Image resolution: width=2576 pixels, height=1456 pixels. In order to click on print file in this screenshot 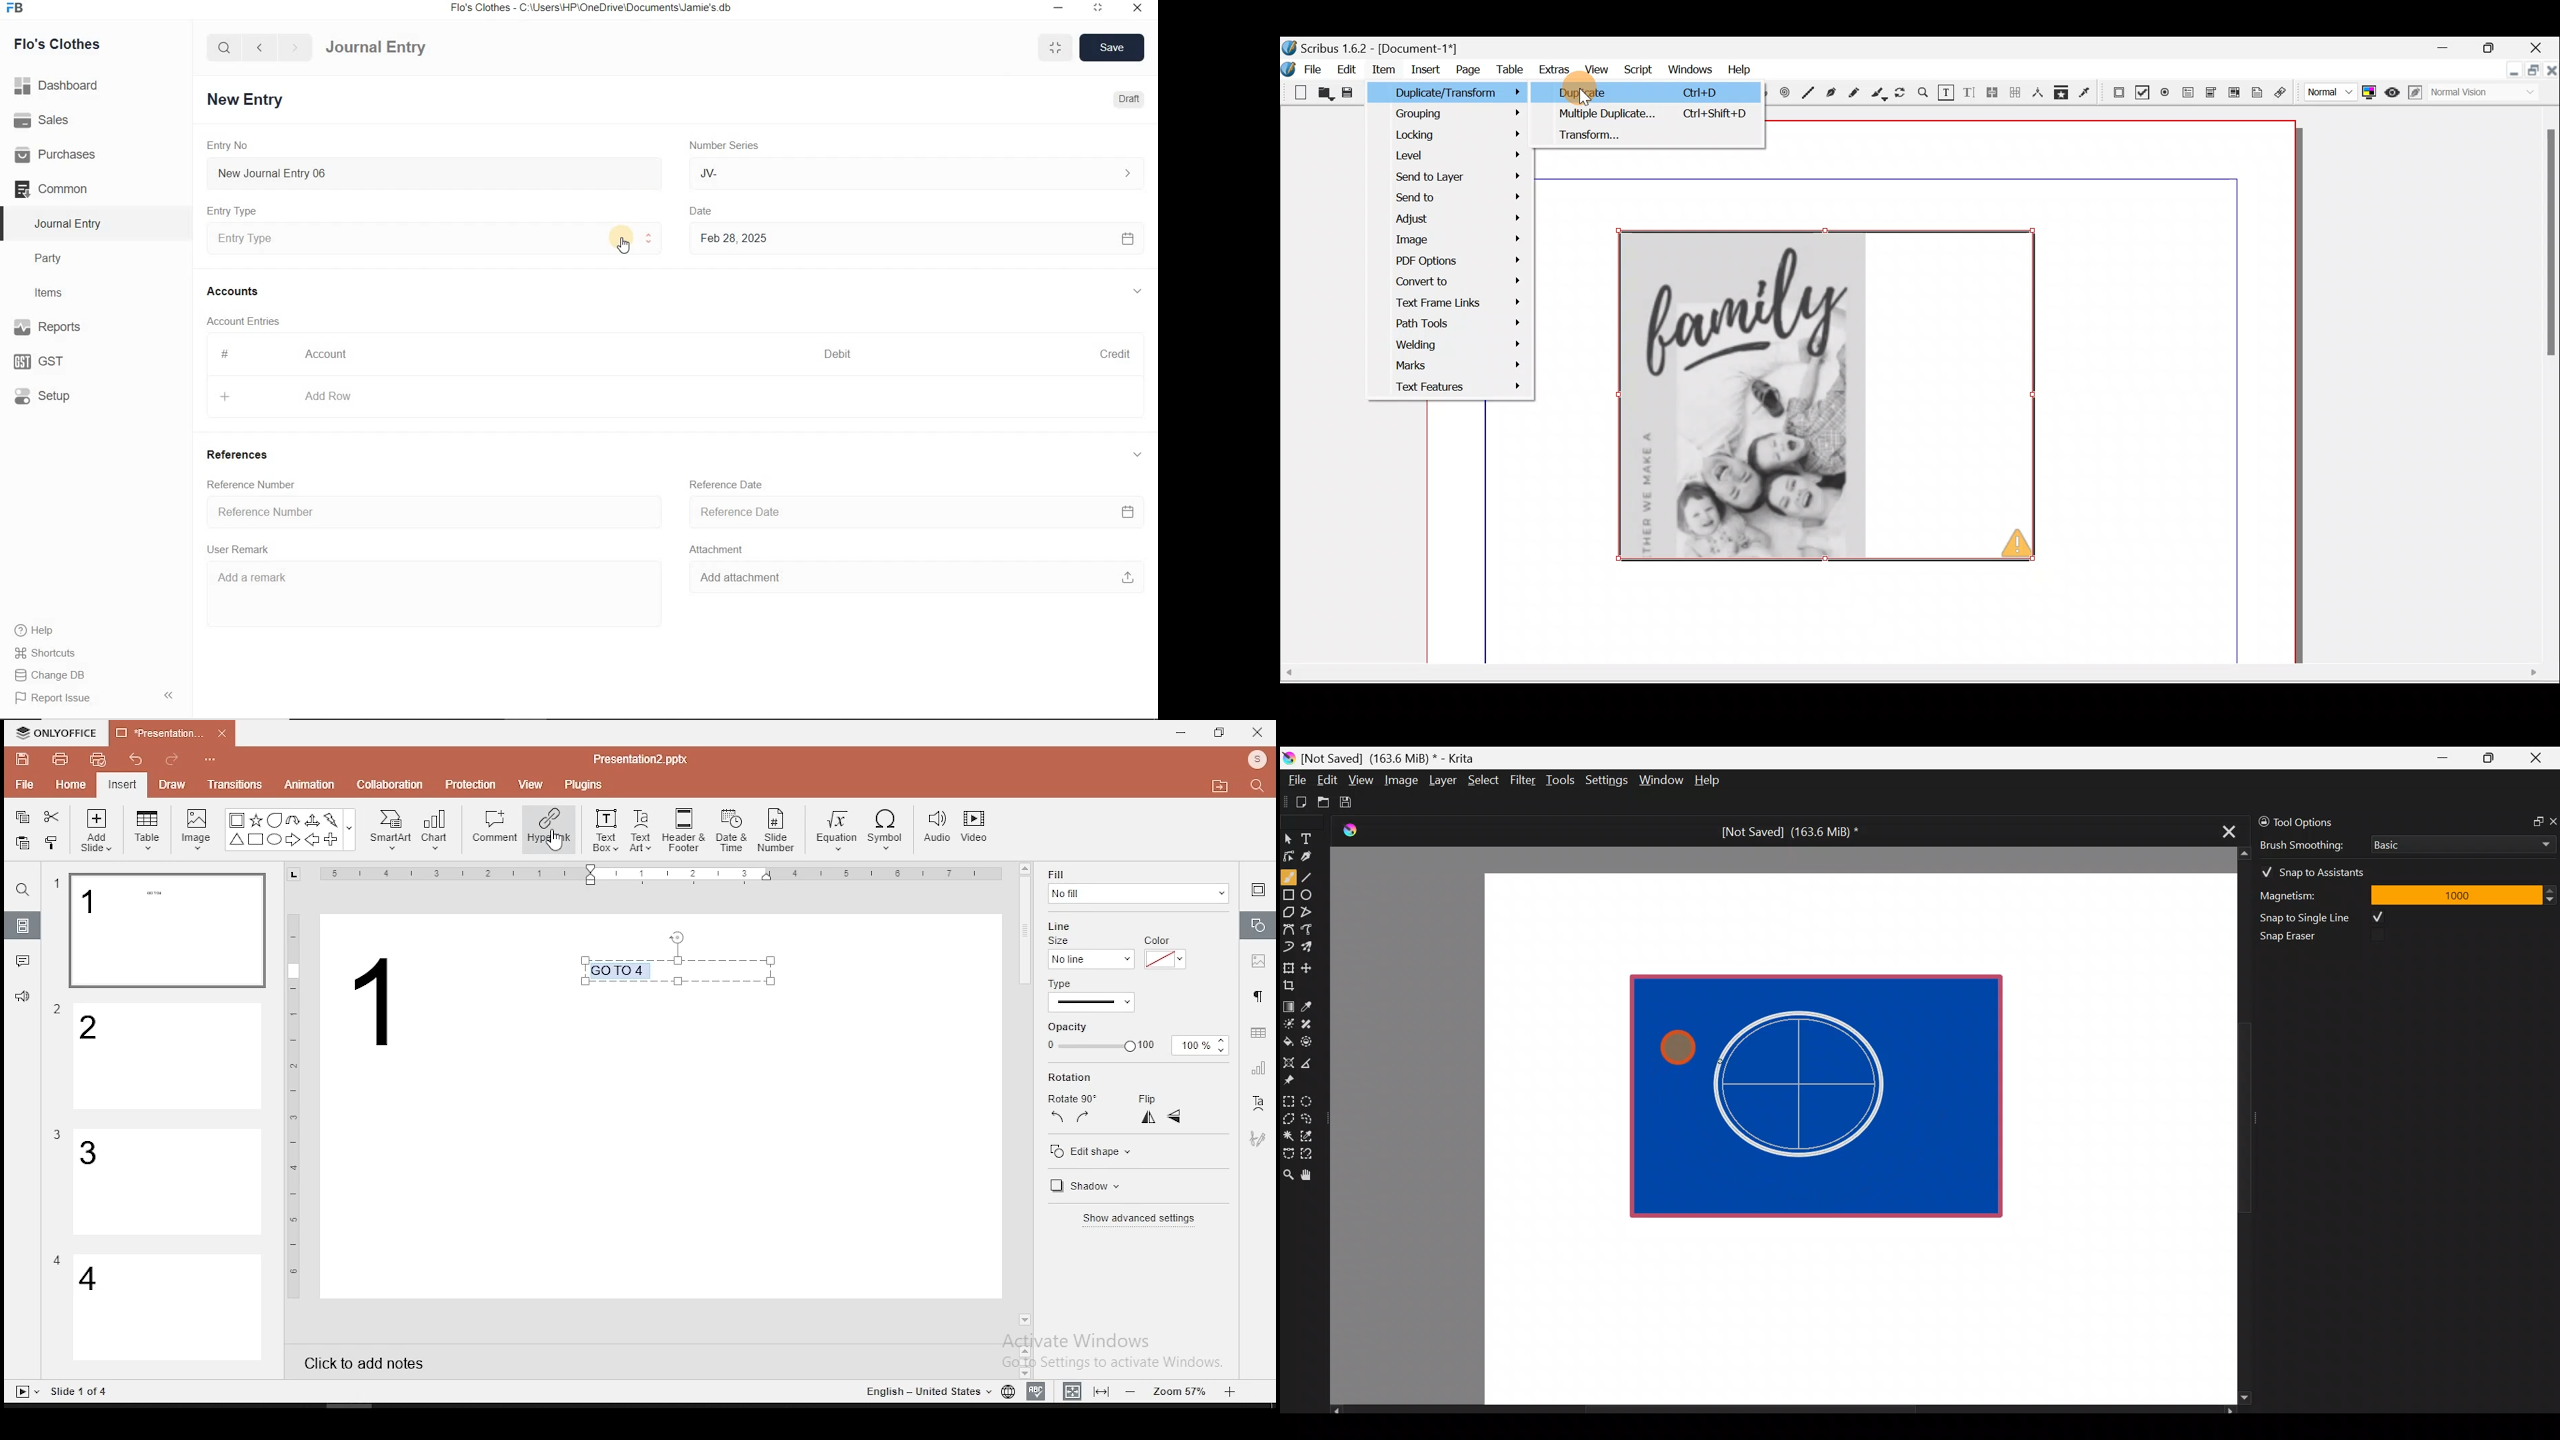, I will do `click(60, 757)`.